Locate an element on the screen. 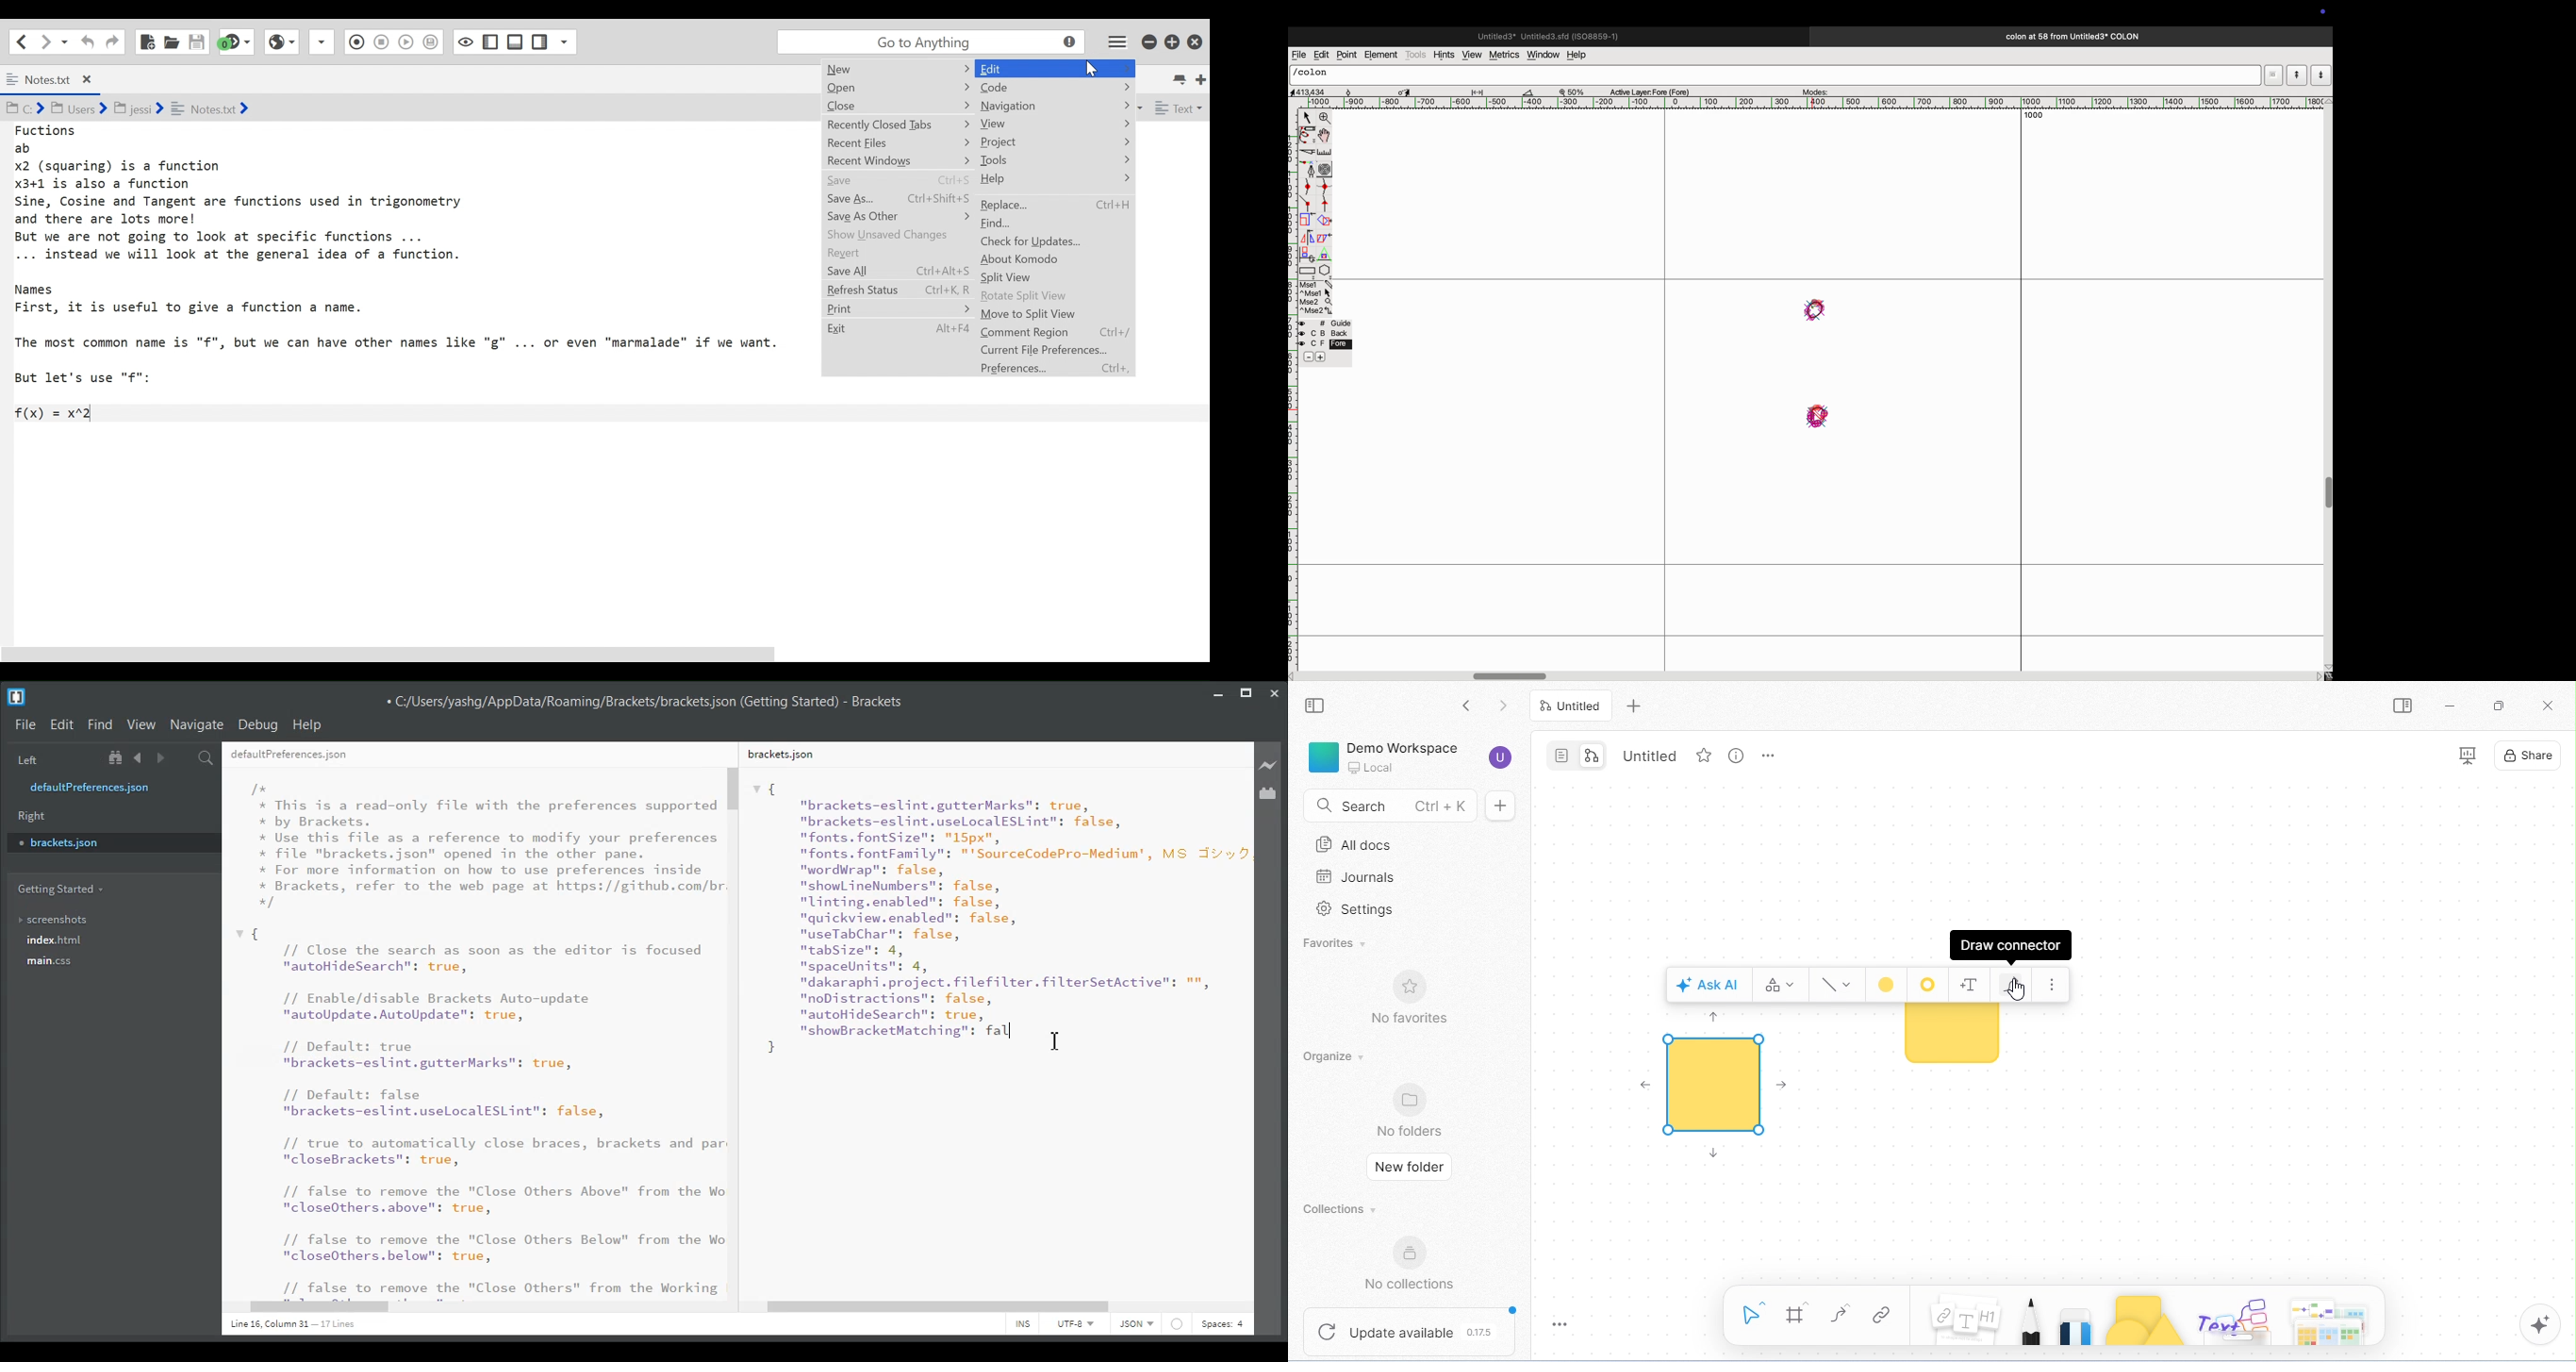 The width and height of the screenshot is (2576, 1372). {
// Close the search as soon as the editor is focused
"autoHideSearch": true,
// Enable/disable Brackets Auto-update
"autoUpdate. AutoUpdate": true,
// Default: true
"brackets-eslint.gutterMarks": true,
// Default: false
"brackets-eslint.uselocalESLint": false,
// true to automatically close braces, brackets and par
"closeBrackets": true,
// false to remove the "Close Others Above" from the Wo
"closeOthers. above": true,
// false to remove the "Close Others Below" from the Wo
"closeOthers.below": true,
// false to remove the "Close Others" from the Working is located at coordinates (479, 1112).